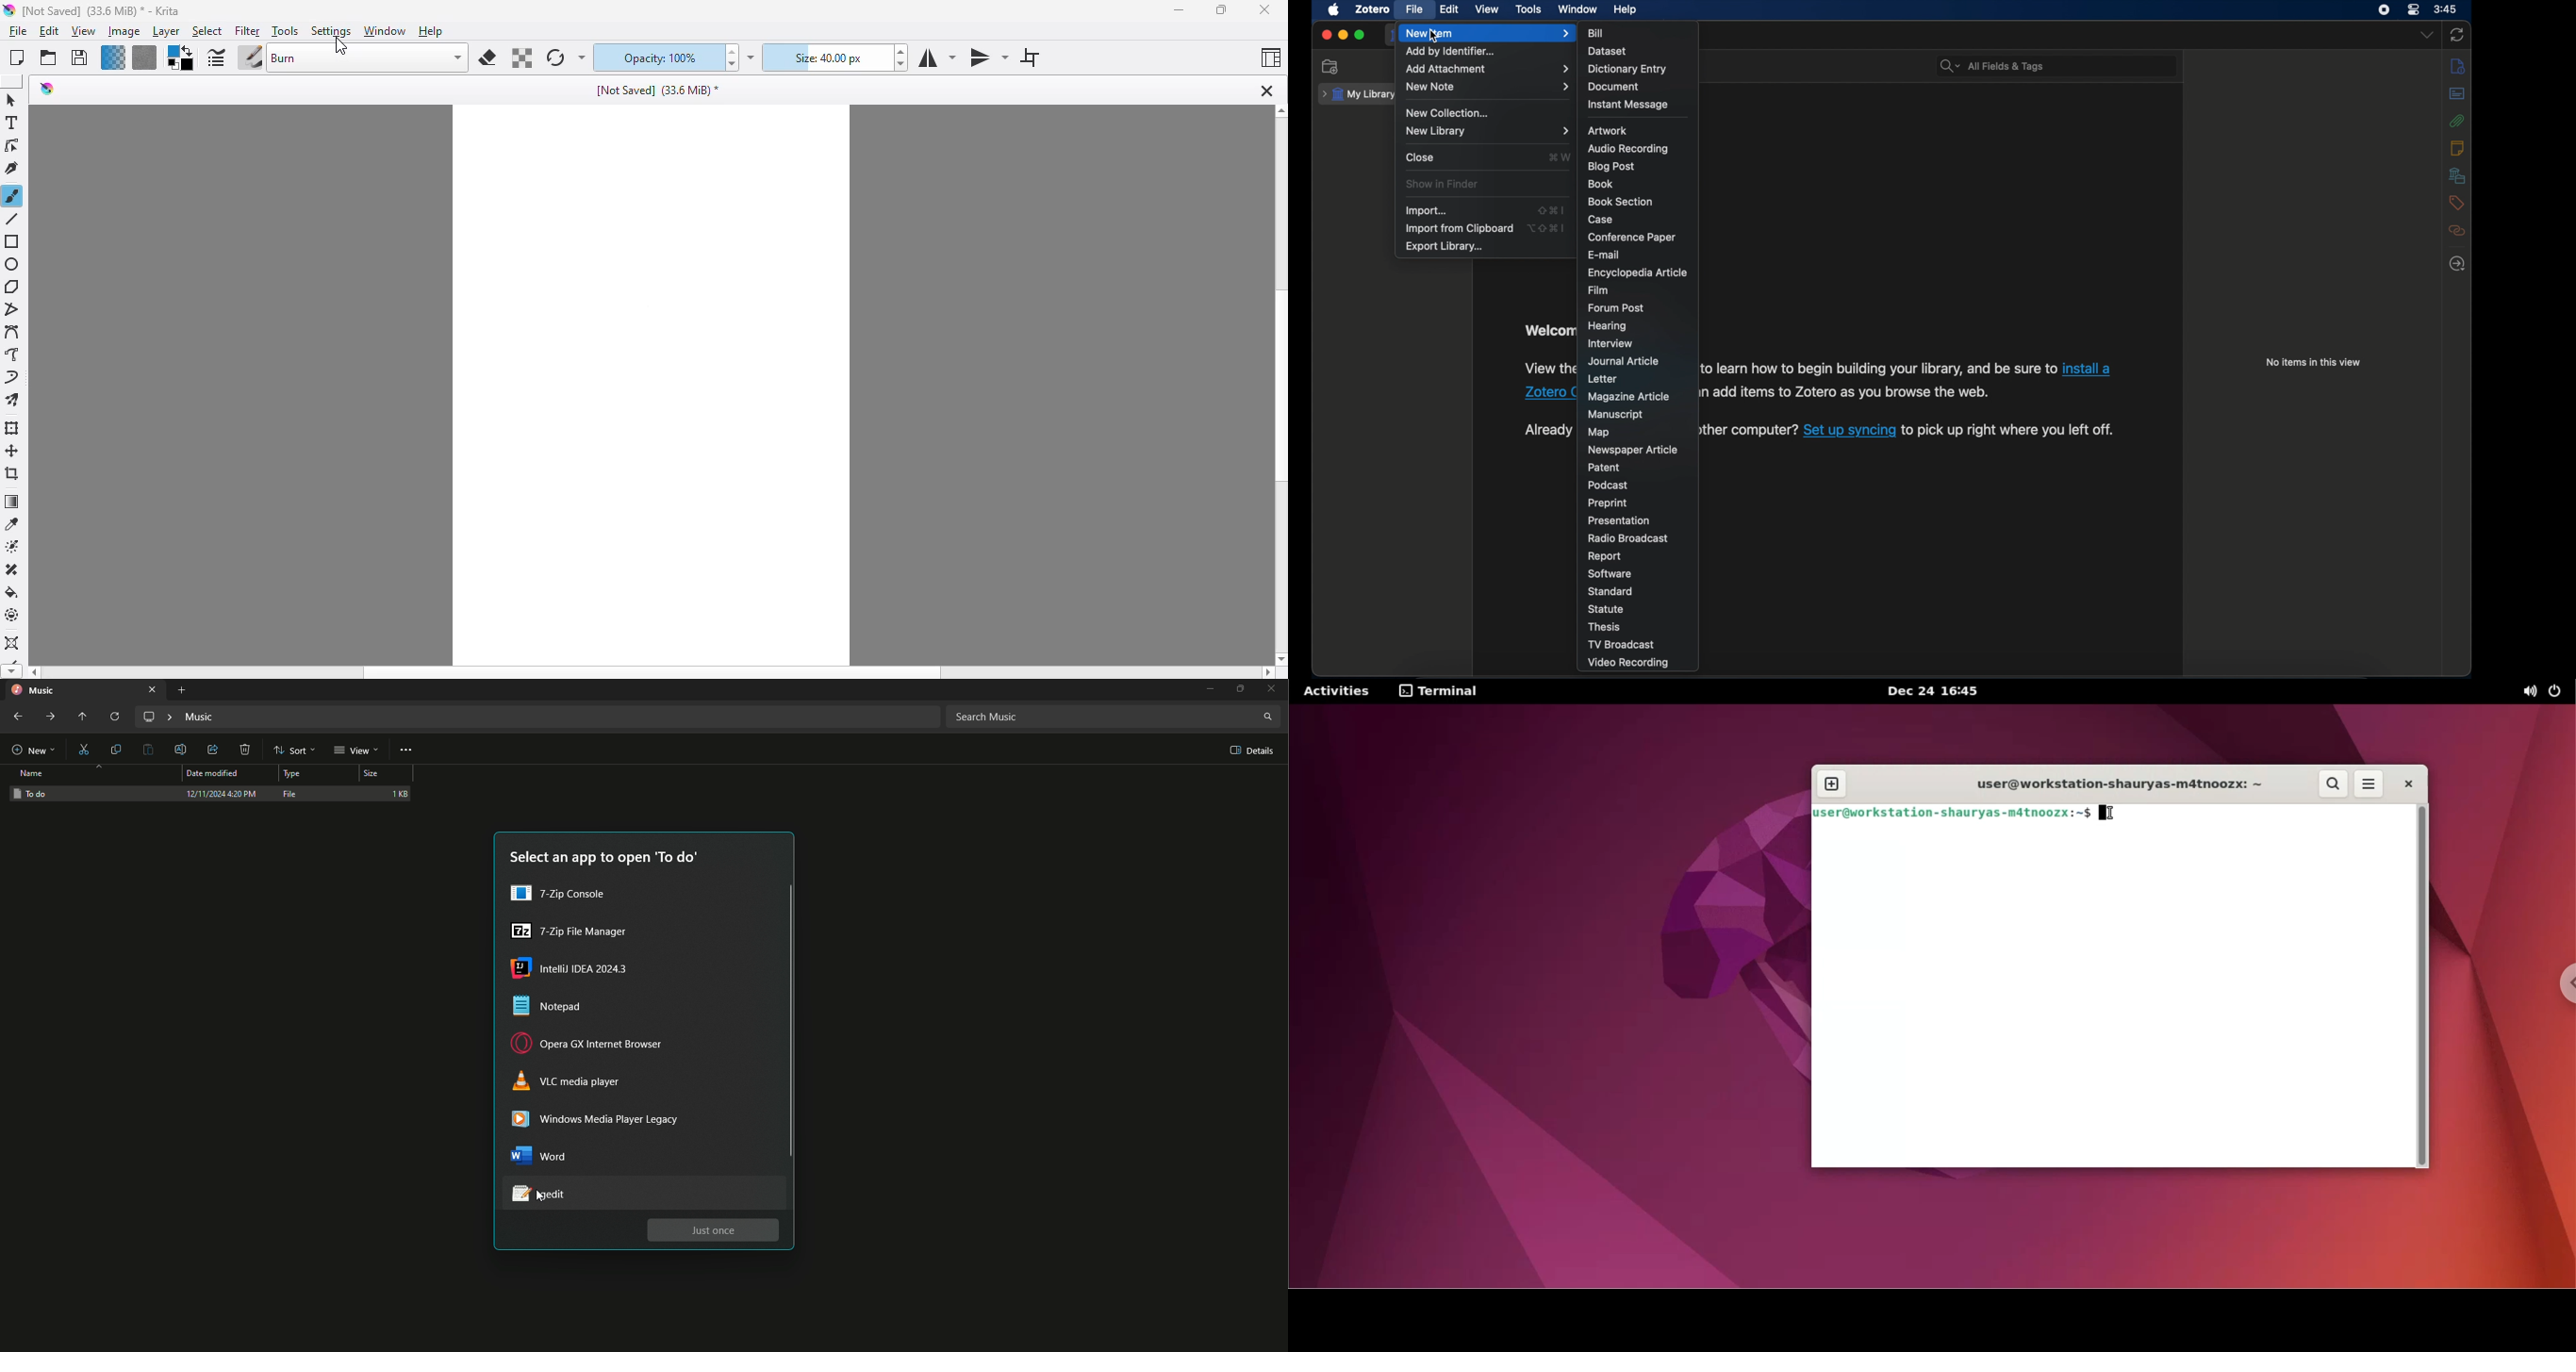 This screenshot has height=1372, width=2576. What do you see at coordinates (1557, 158) in the screenshot?
I see `shortcut` at bounding box center [1557, 158].